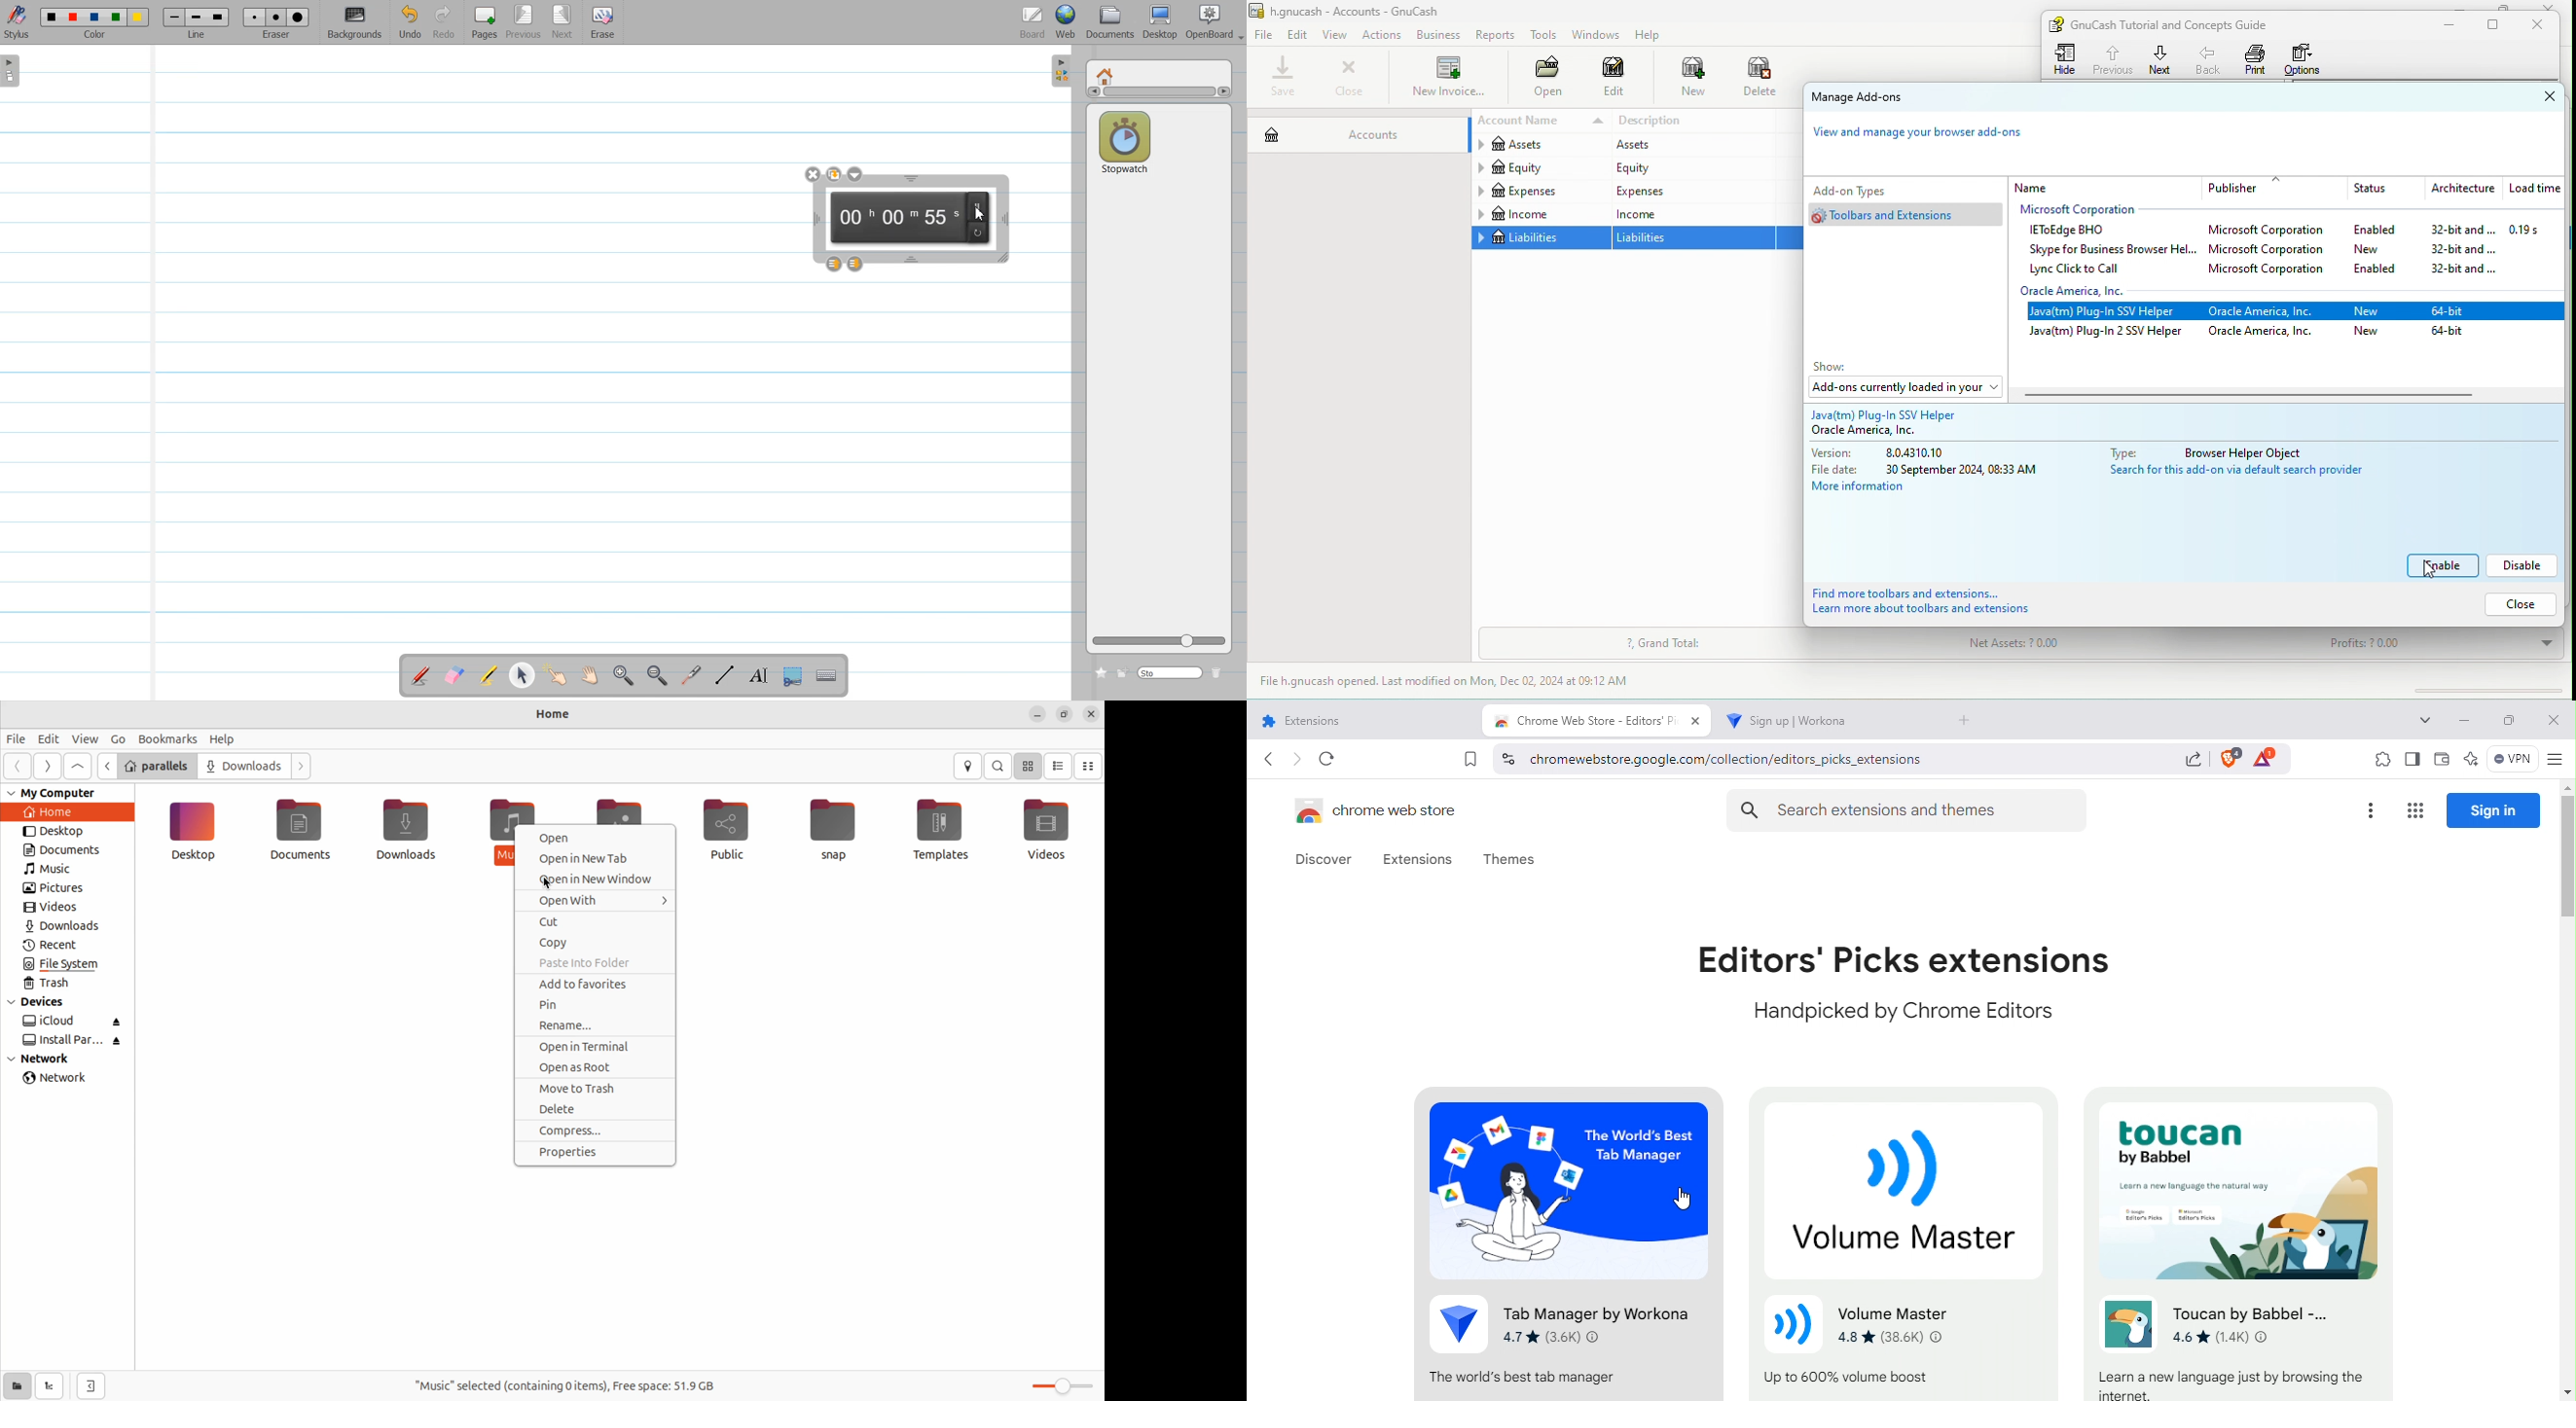 The width and height of the screenshot is (2576, 1428). What do you see at coordinates (595, 963) in the screenshot?
I see `paste in folder` at bounding box center [595, 963].